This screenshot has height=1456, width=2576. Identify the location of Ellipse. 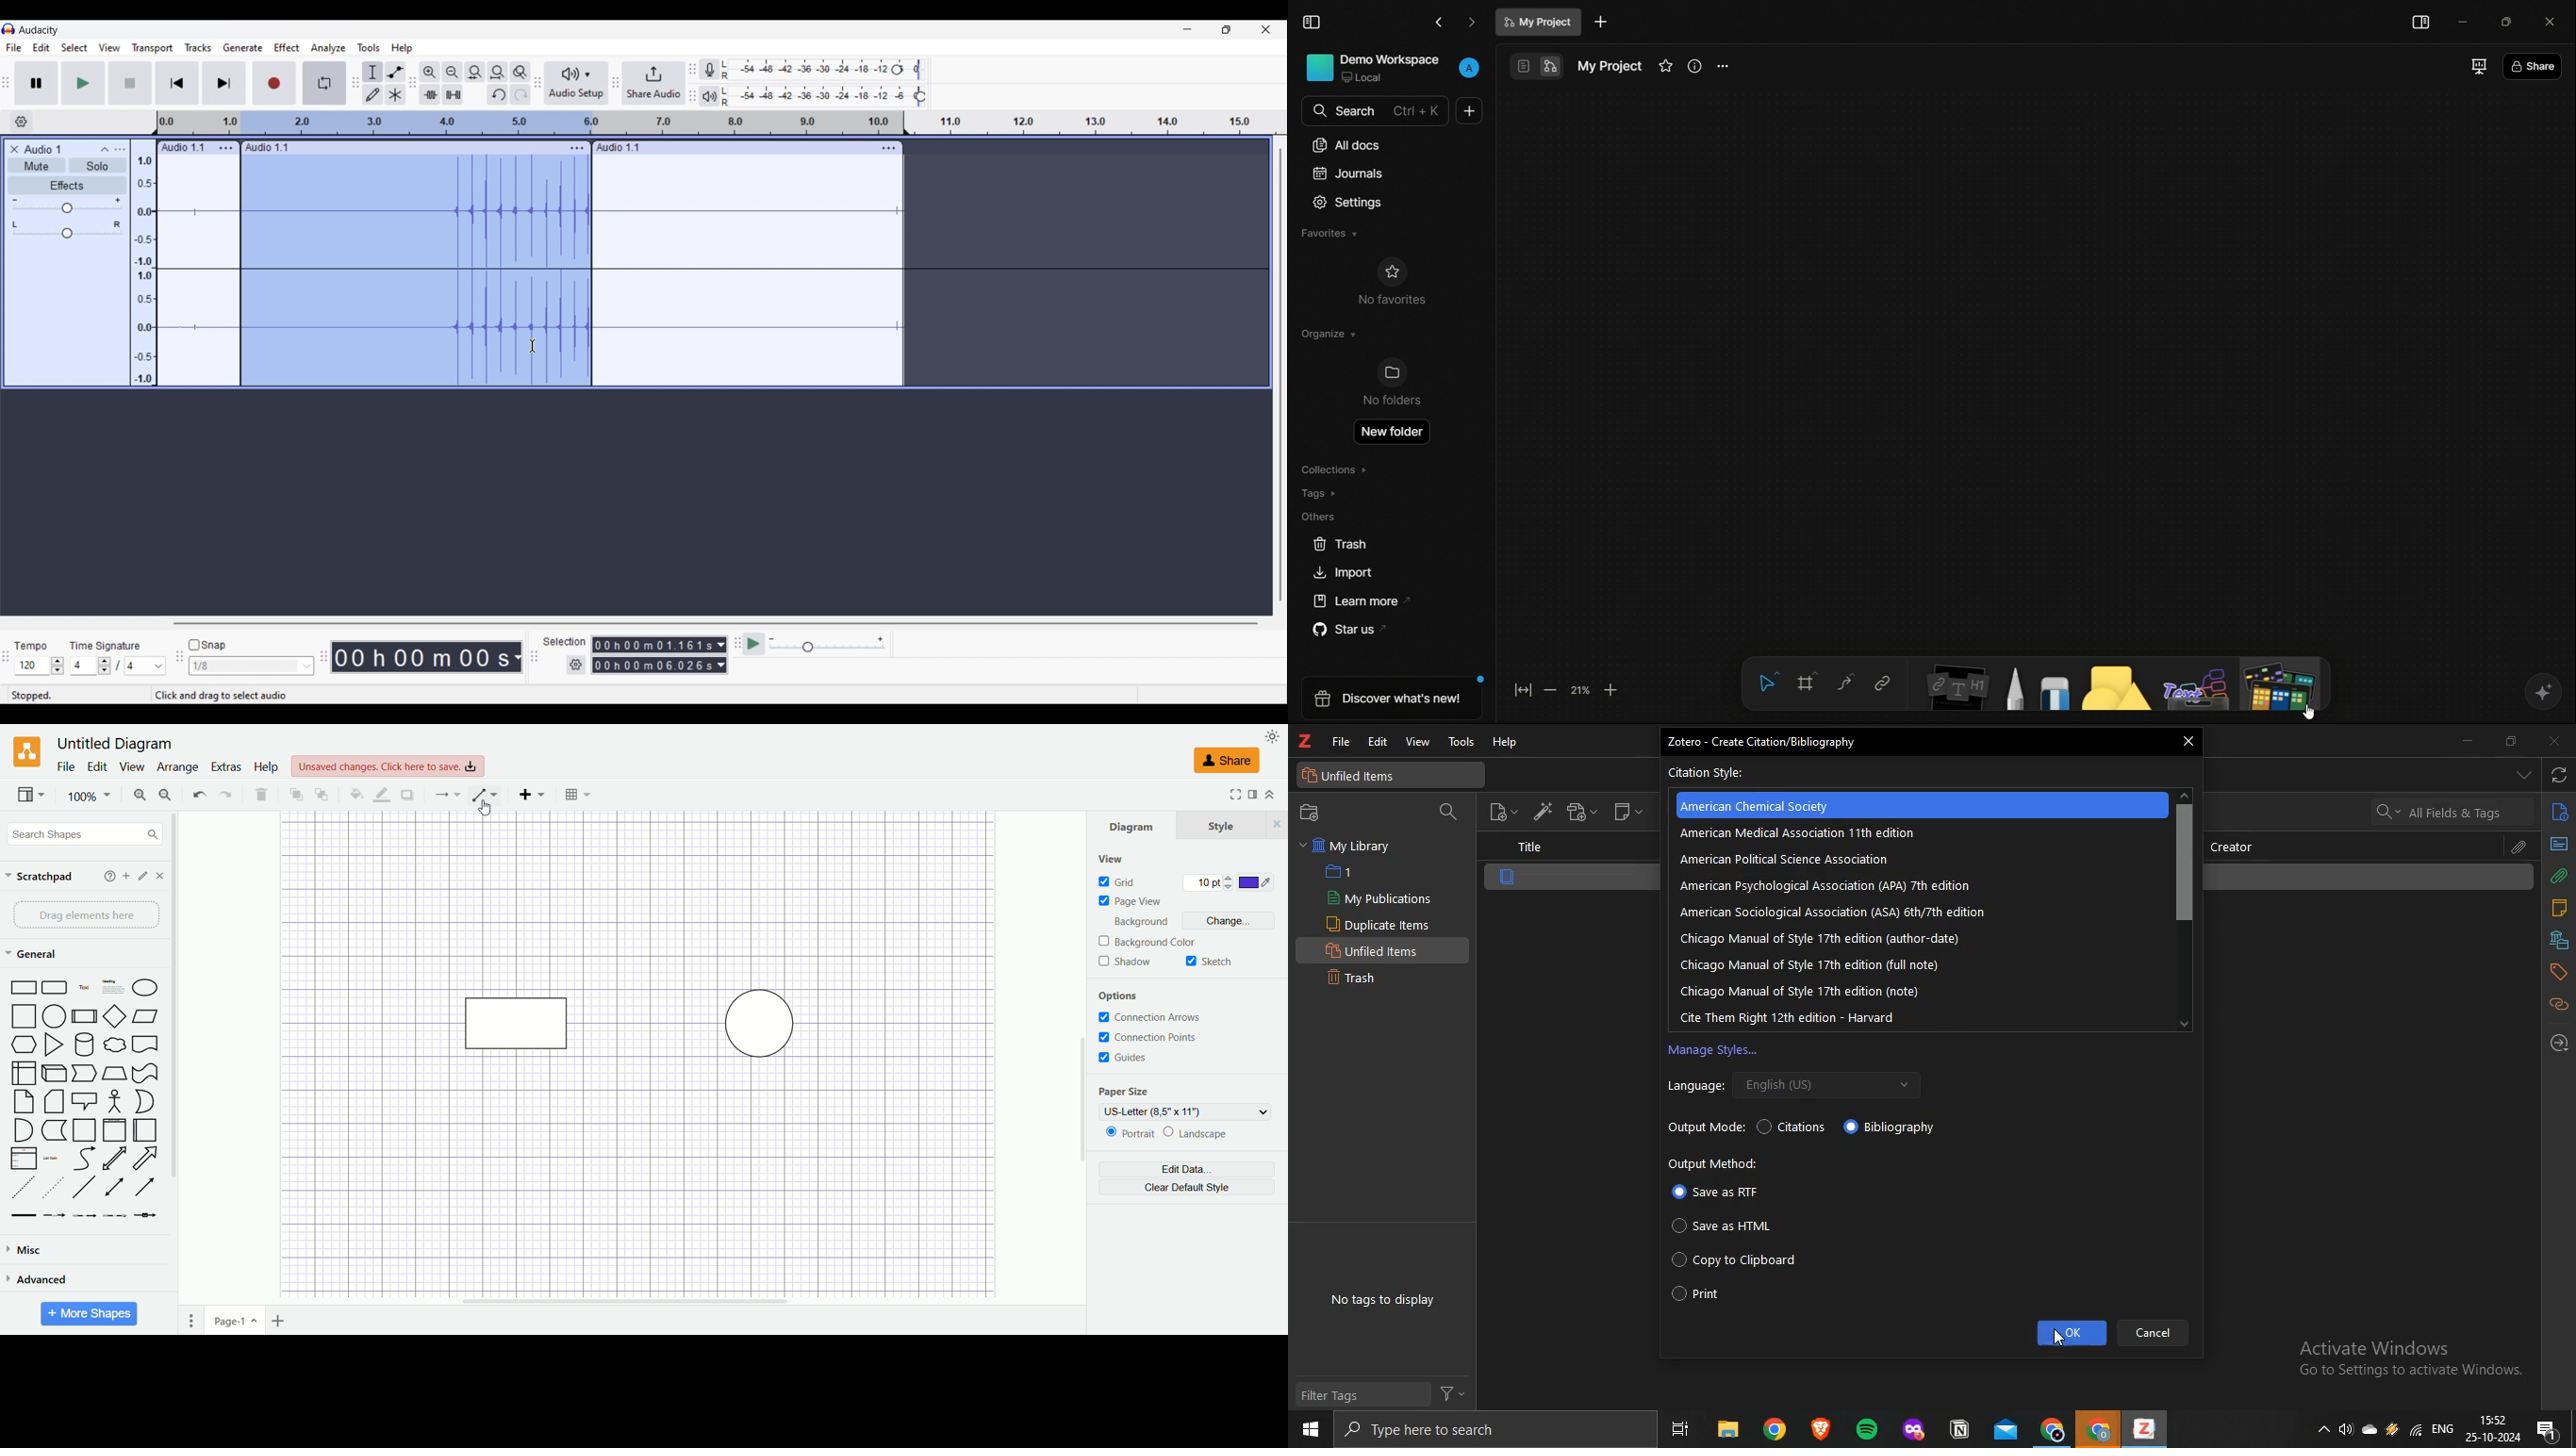
(144, 989).